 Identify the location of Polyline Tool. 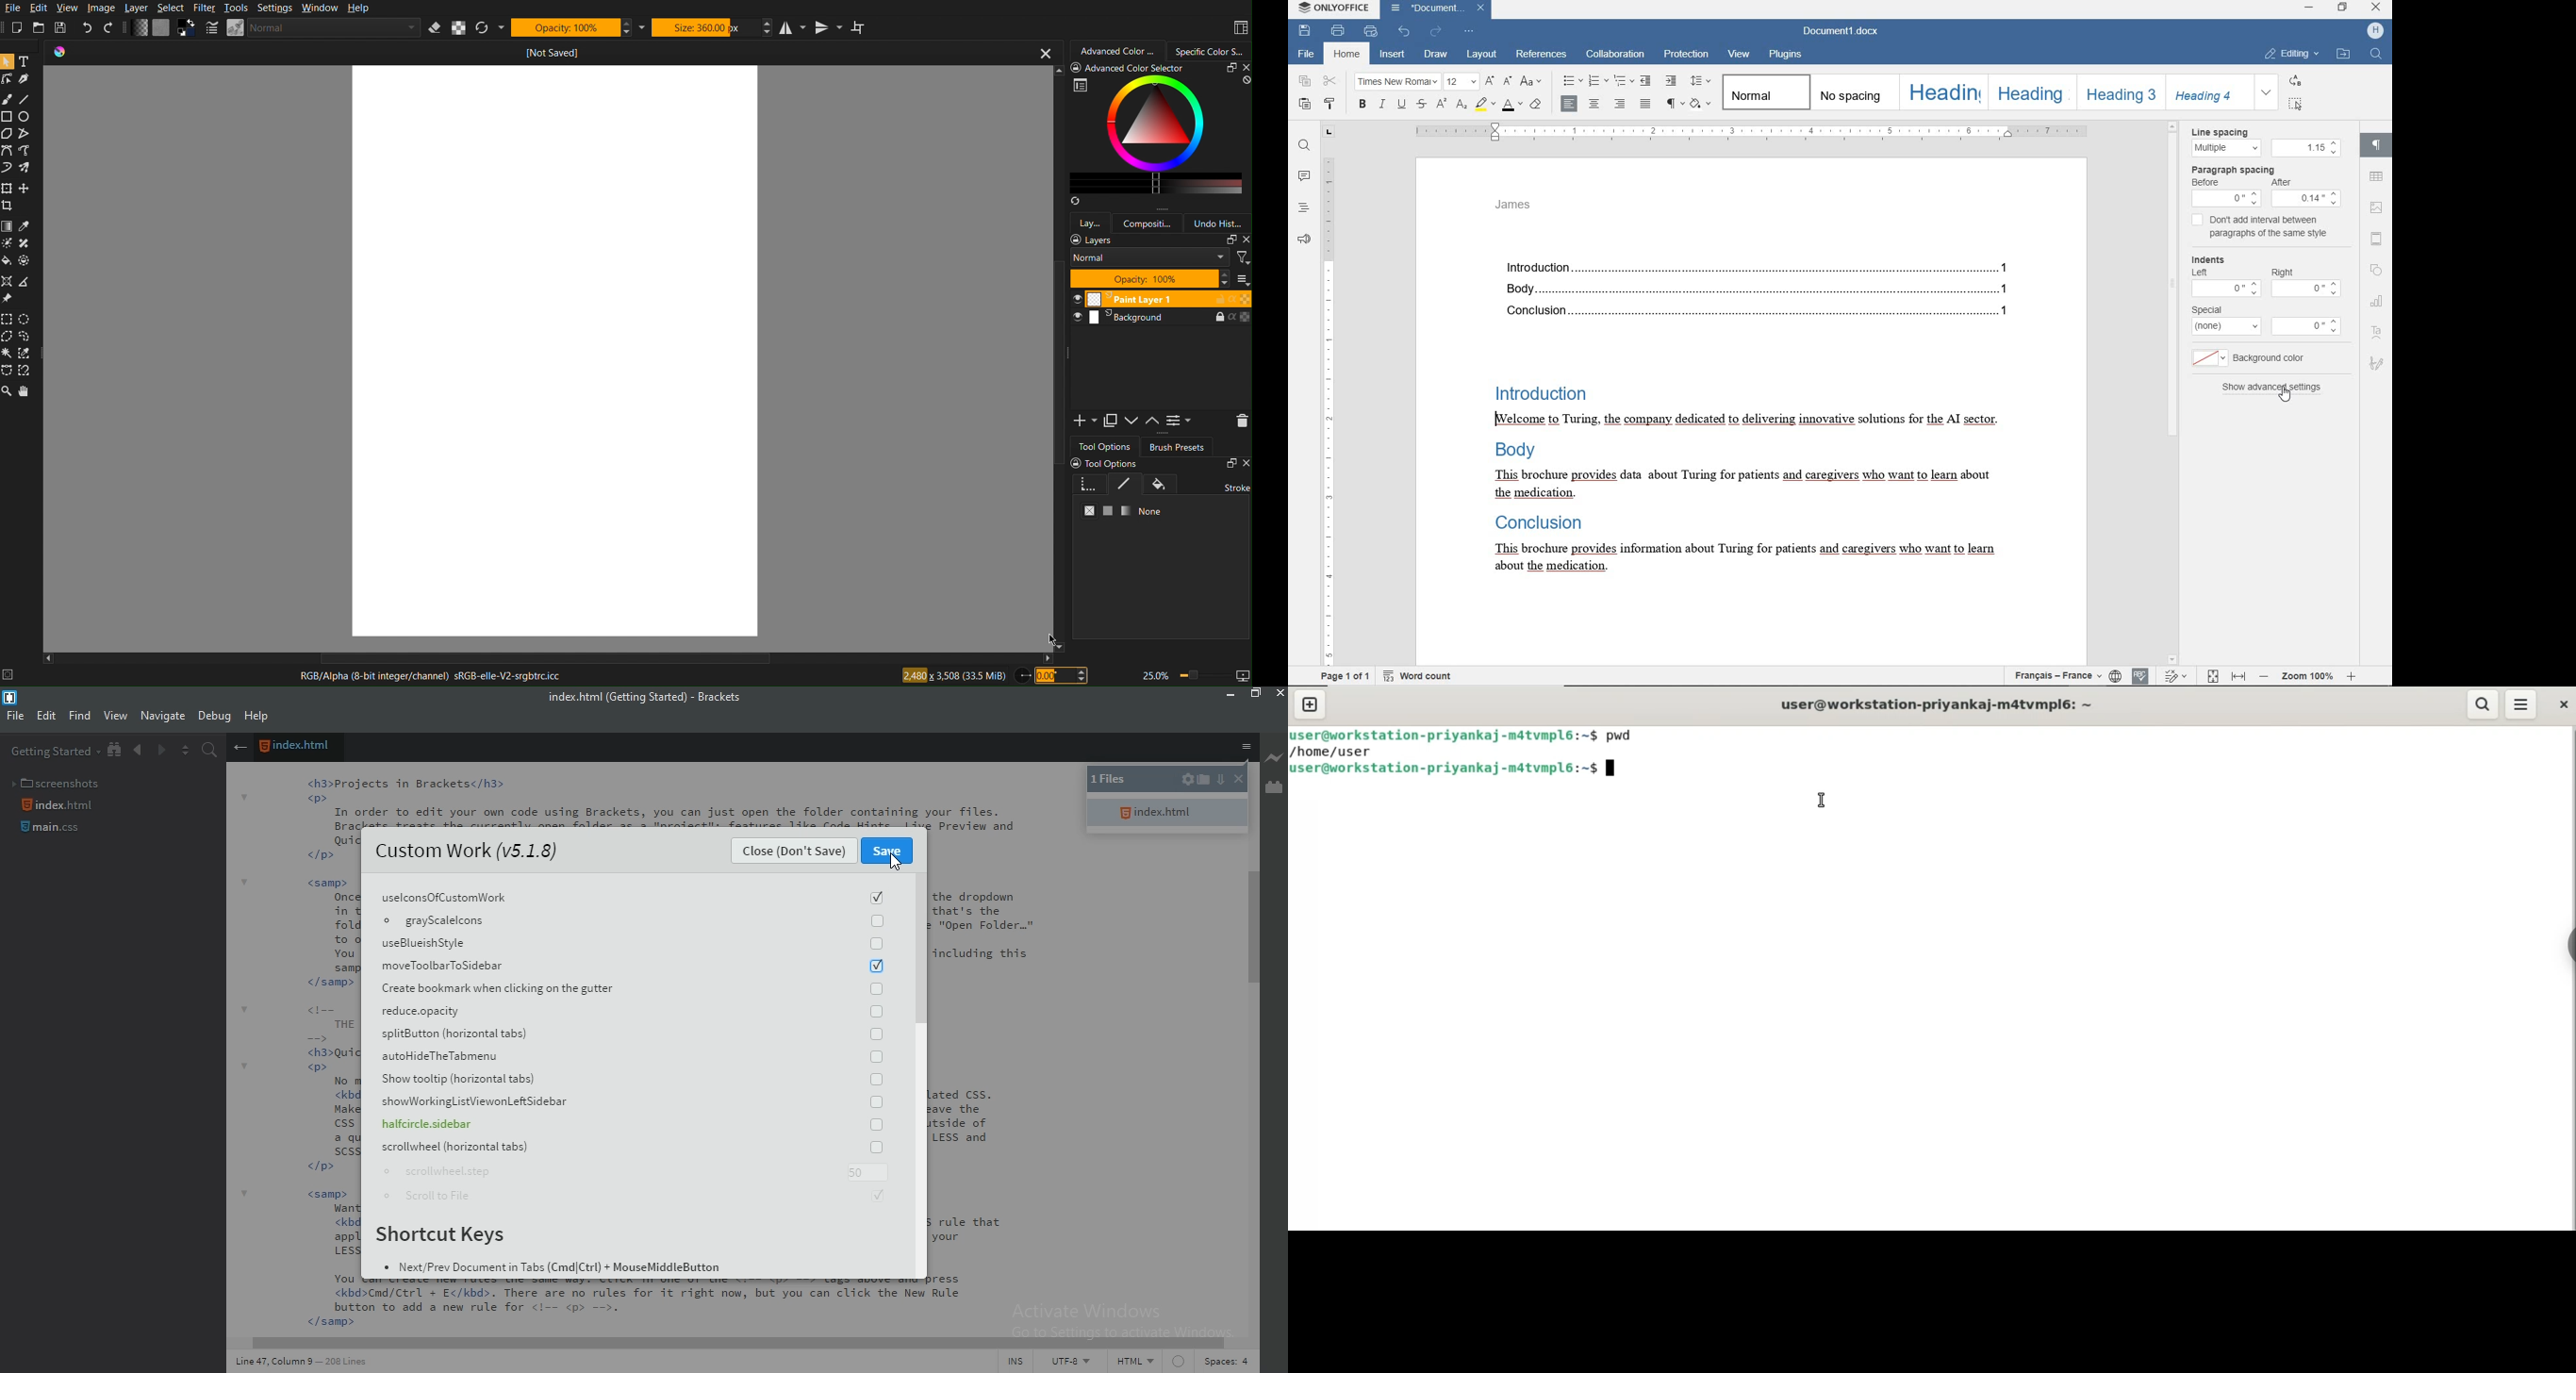
(29, 151).